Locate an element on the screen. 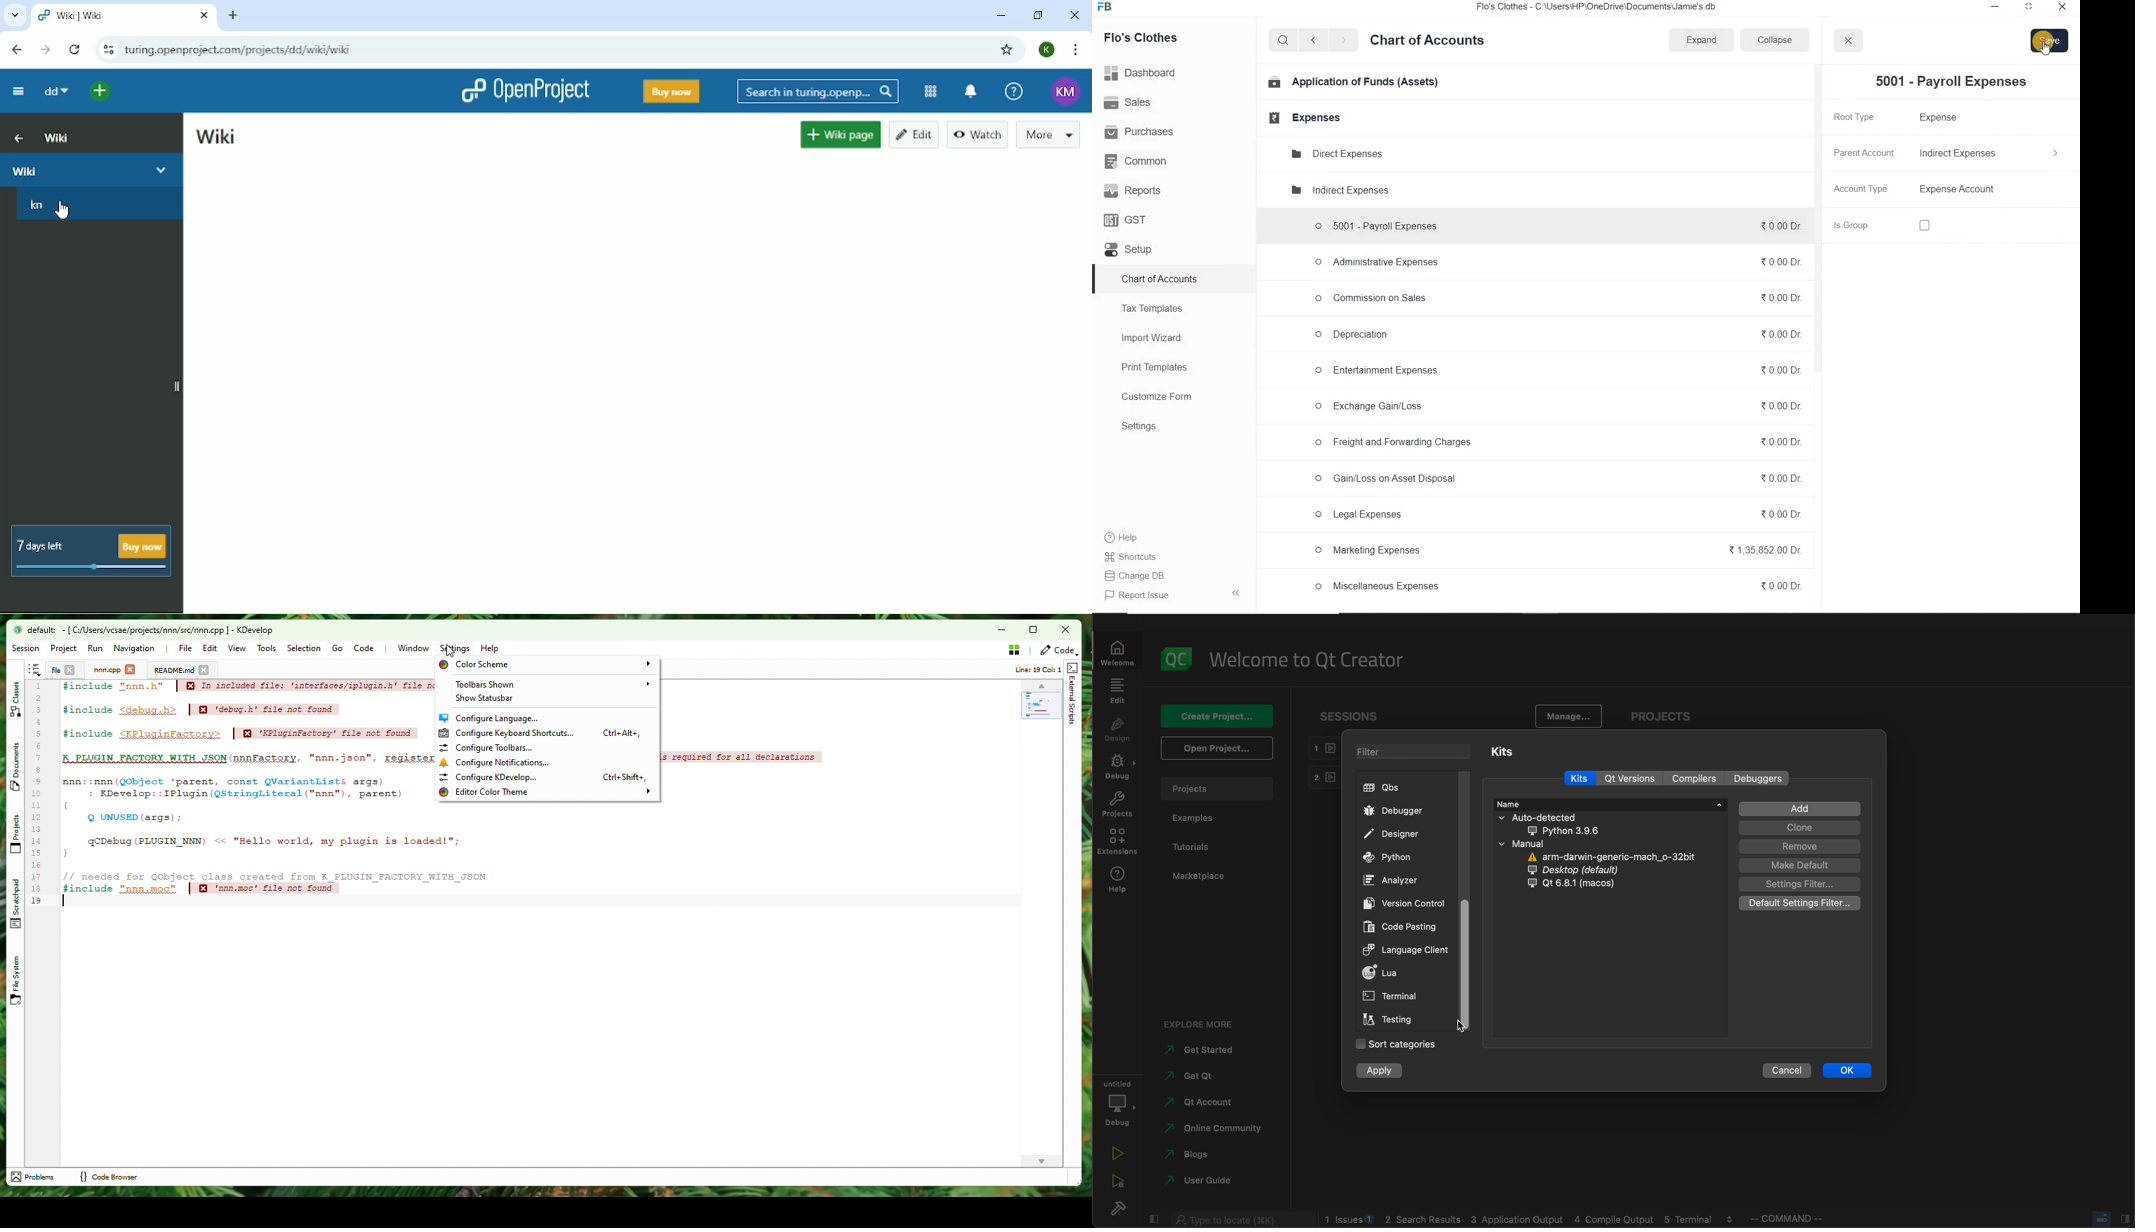  Selection is located at coordinates (304, 648).